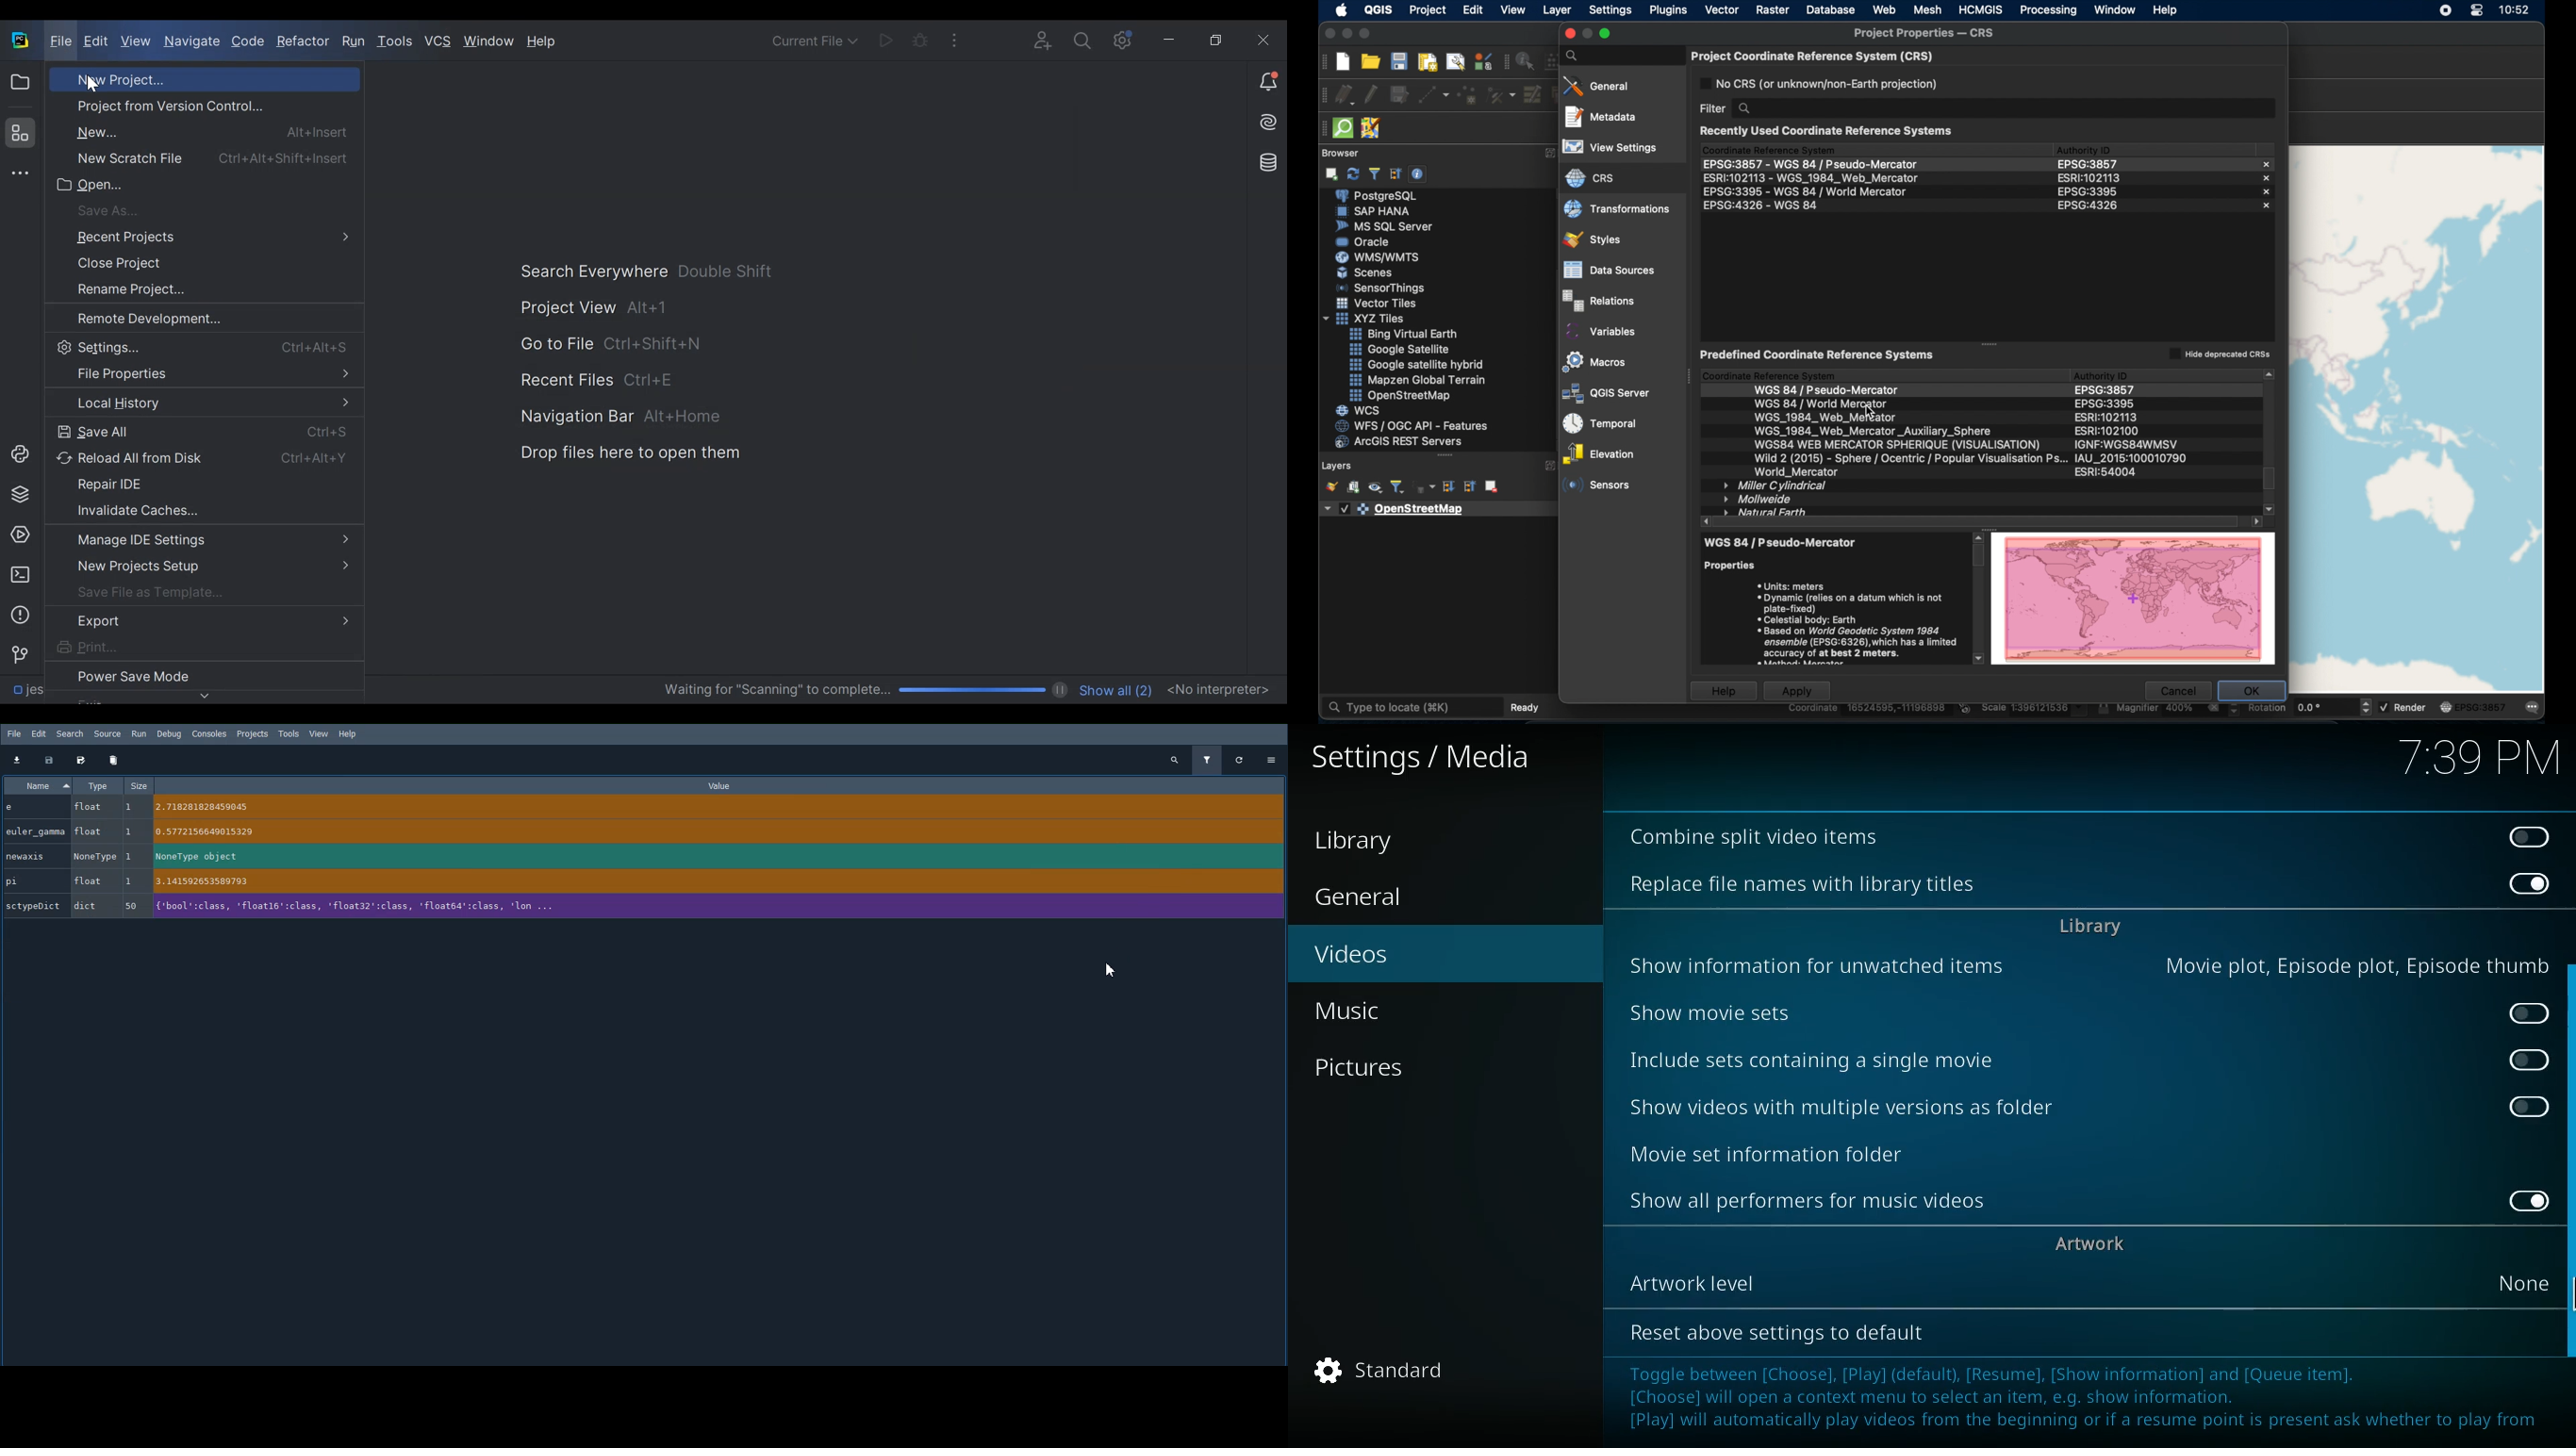 The image size is (2576, 1456). What do you see at coordinates (205, 460) in the screenshot?
I see `Reload all from disk` at bounding box center [205, 460].